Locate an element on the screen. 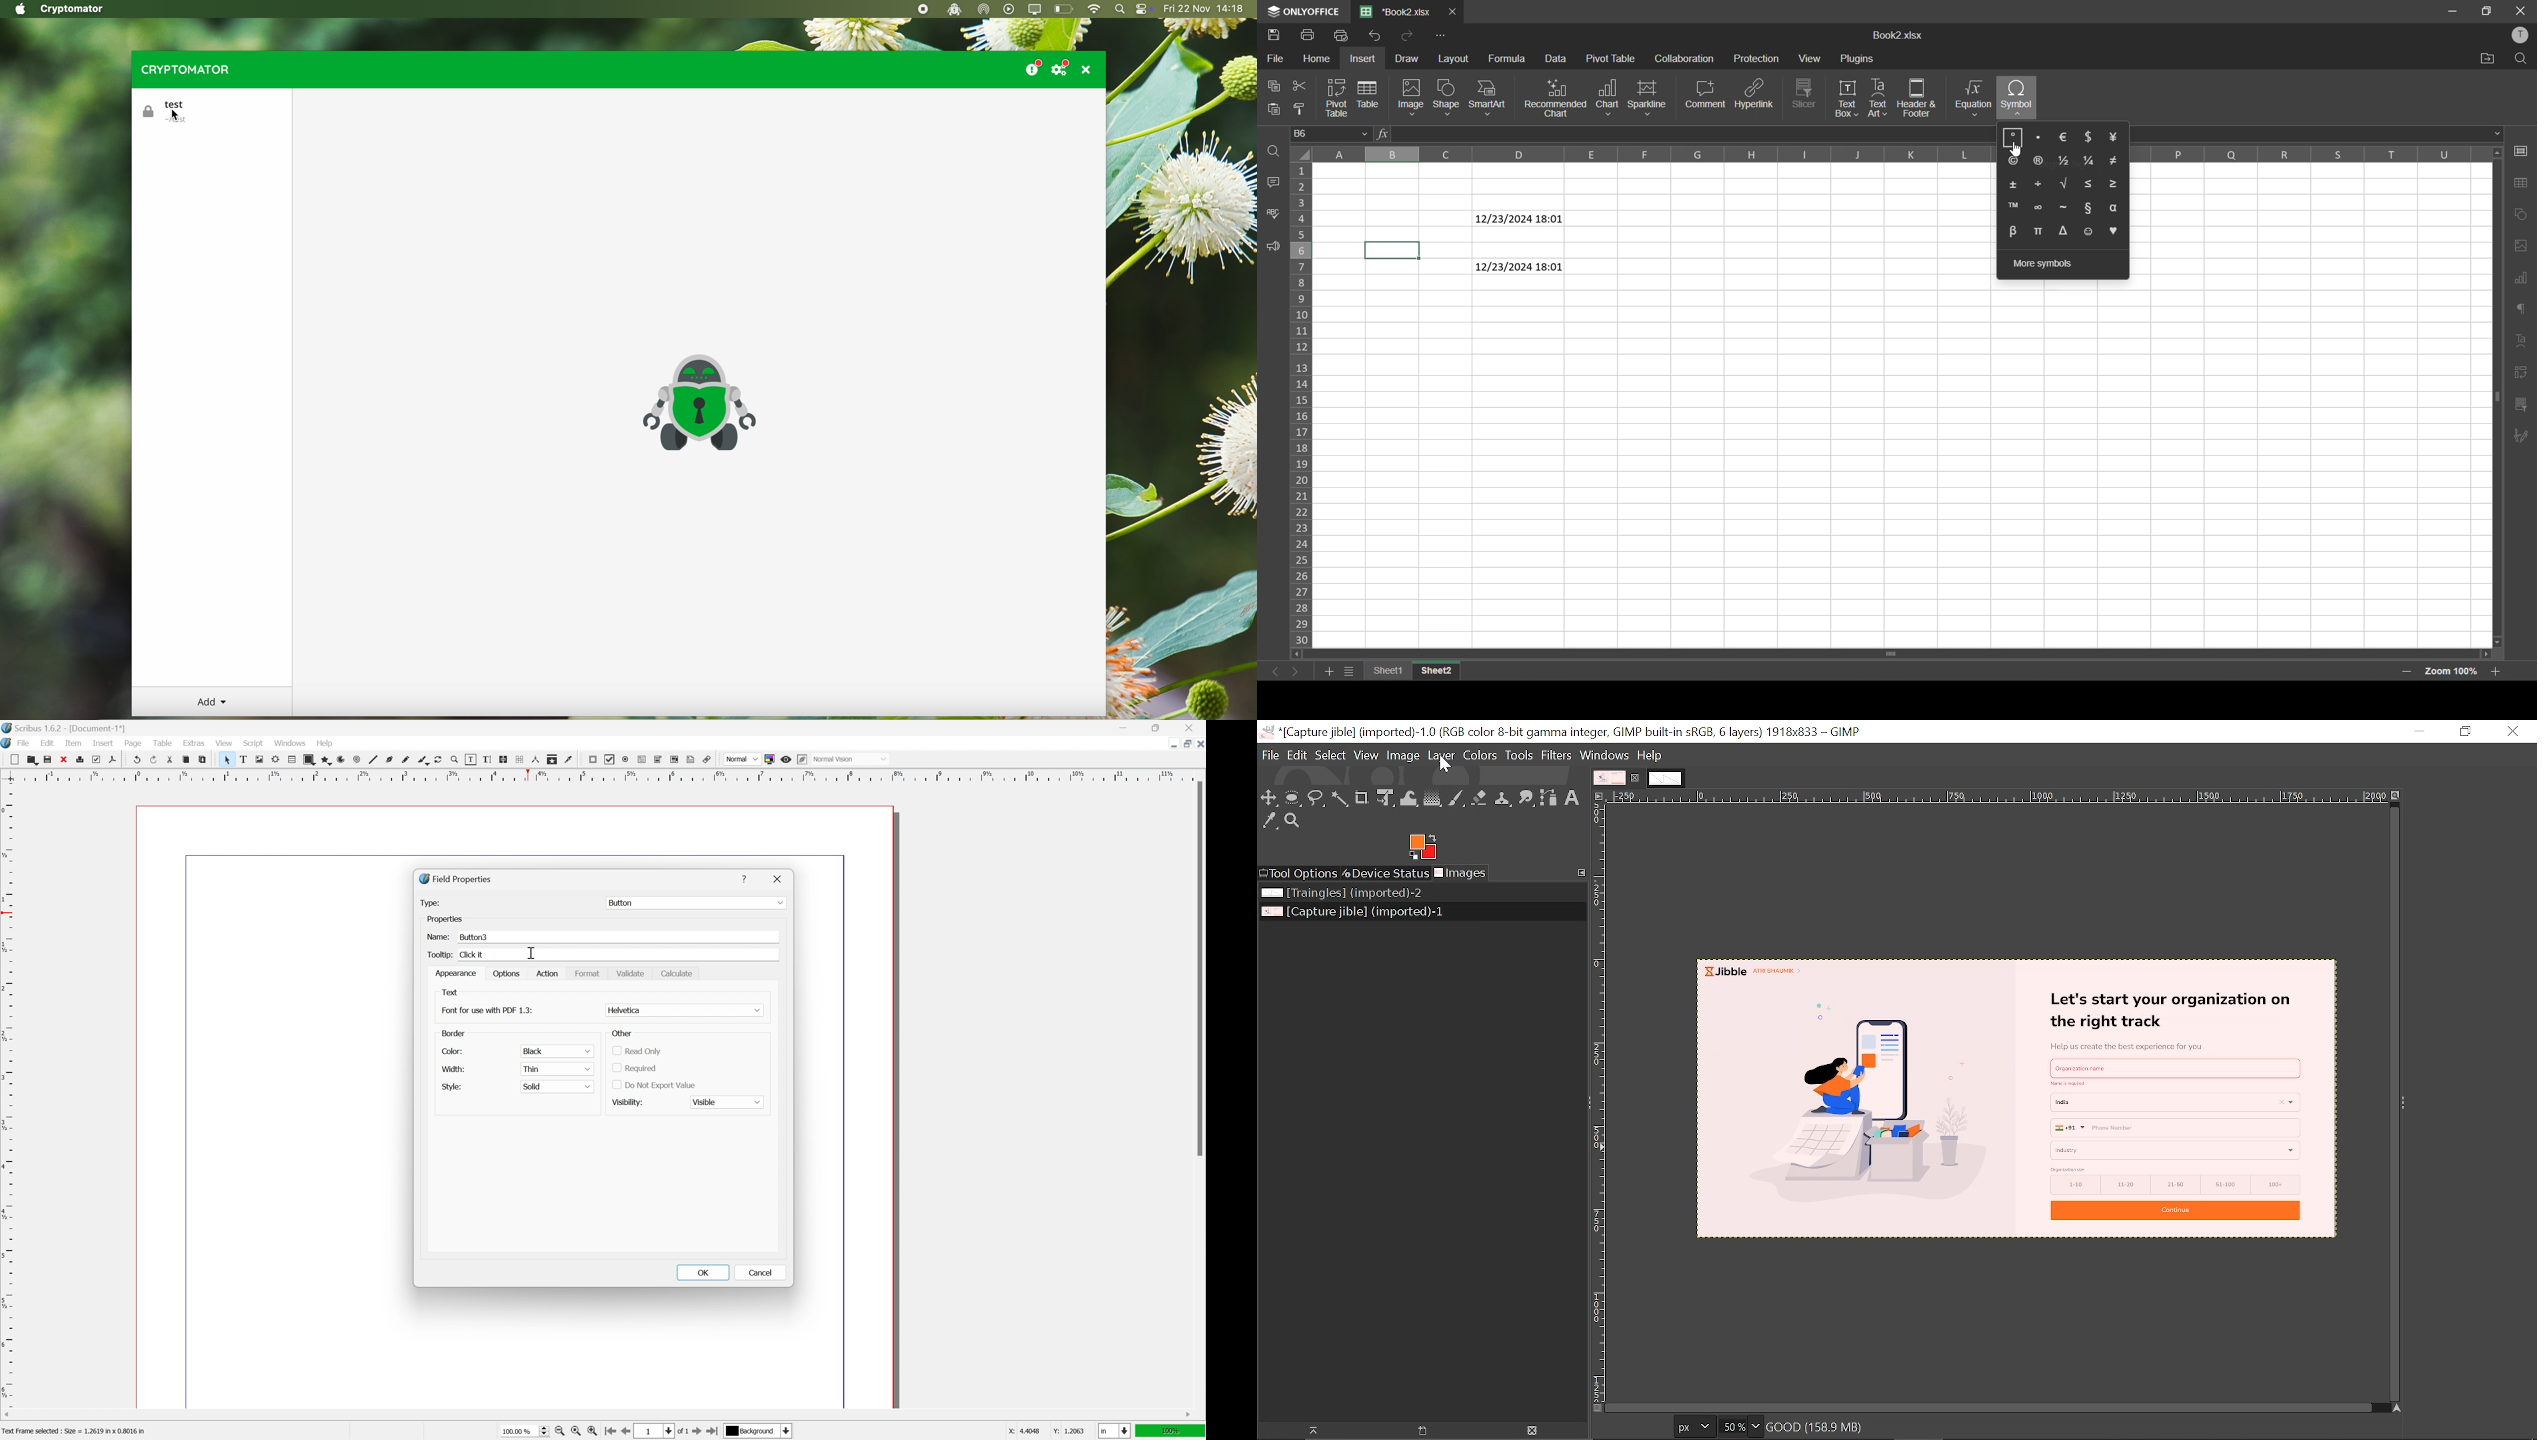  go to last page is located at coordinates (712, 1433).